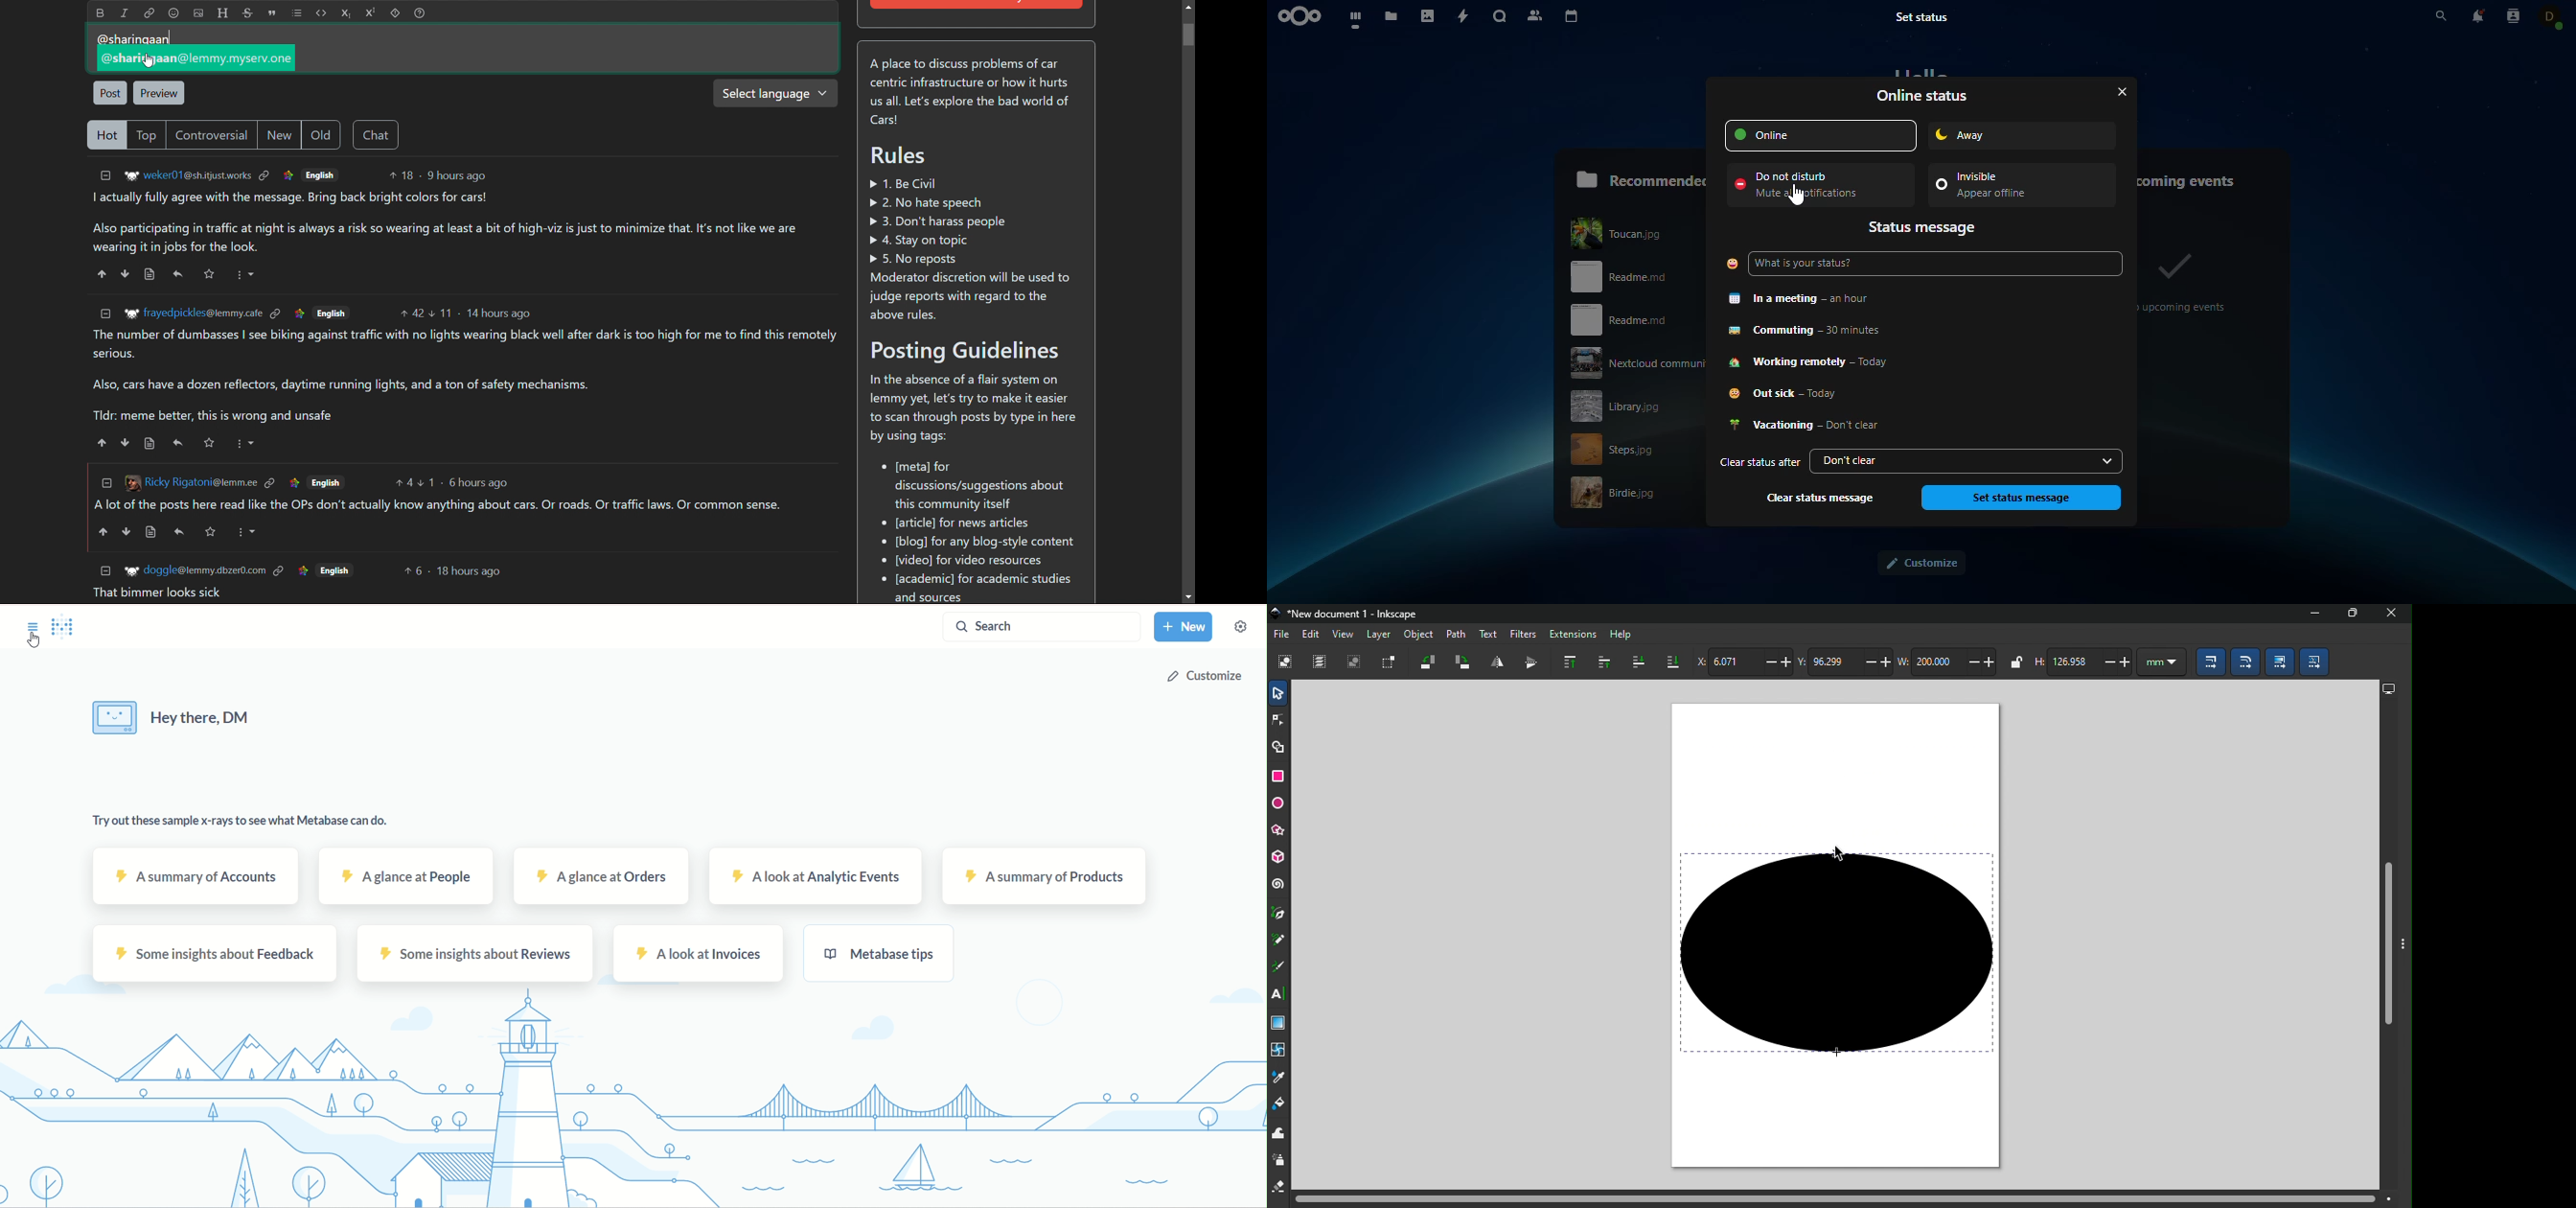 This screenshot has width=2576, height=1232. What do you see at coordinates (463, 49) in the screenshot?
I see `type here to comment` at bounding box center [463, 49].